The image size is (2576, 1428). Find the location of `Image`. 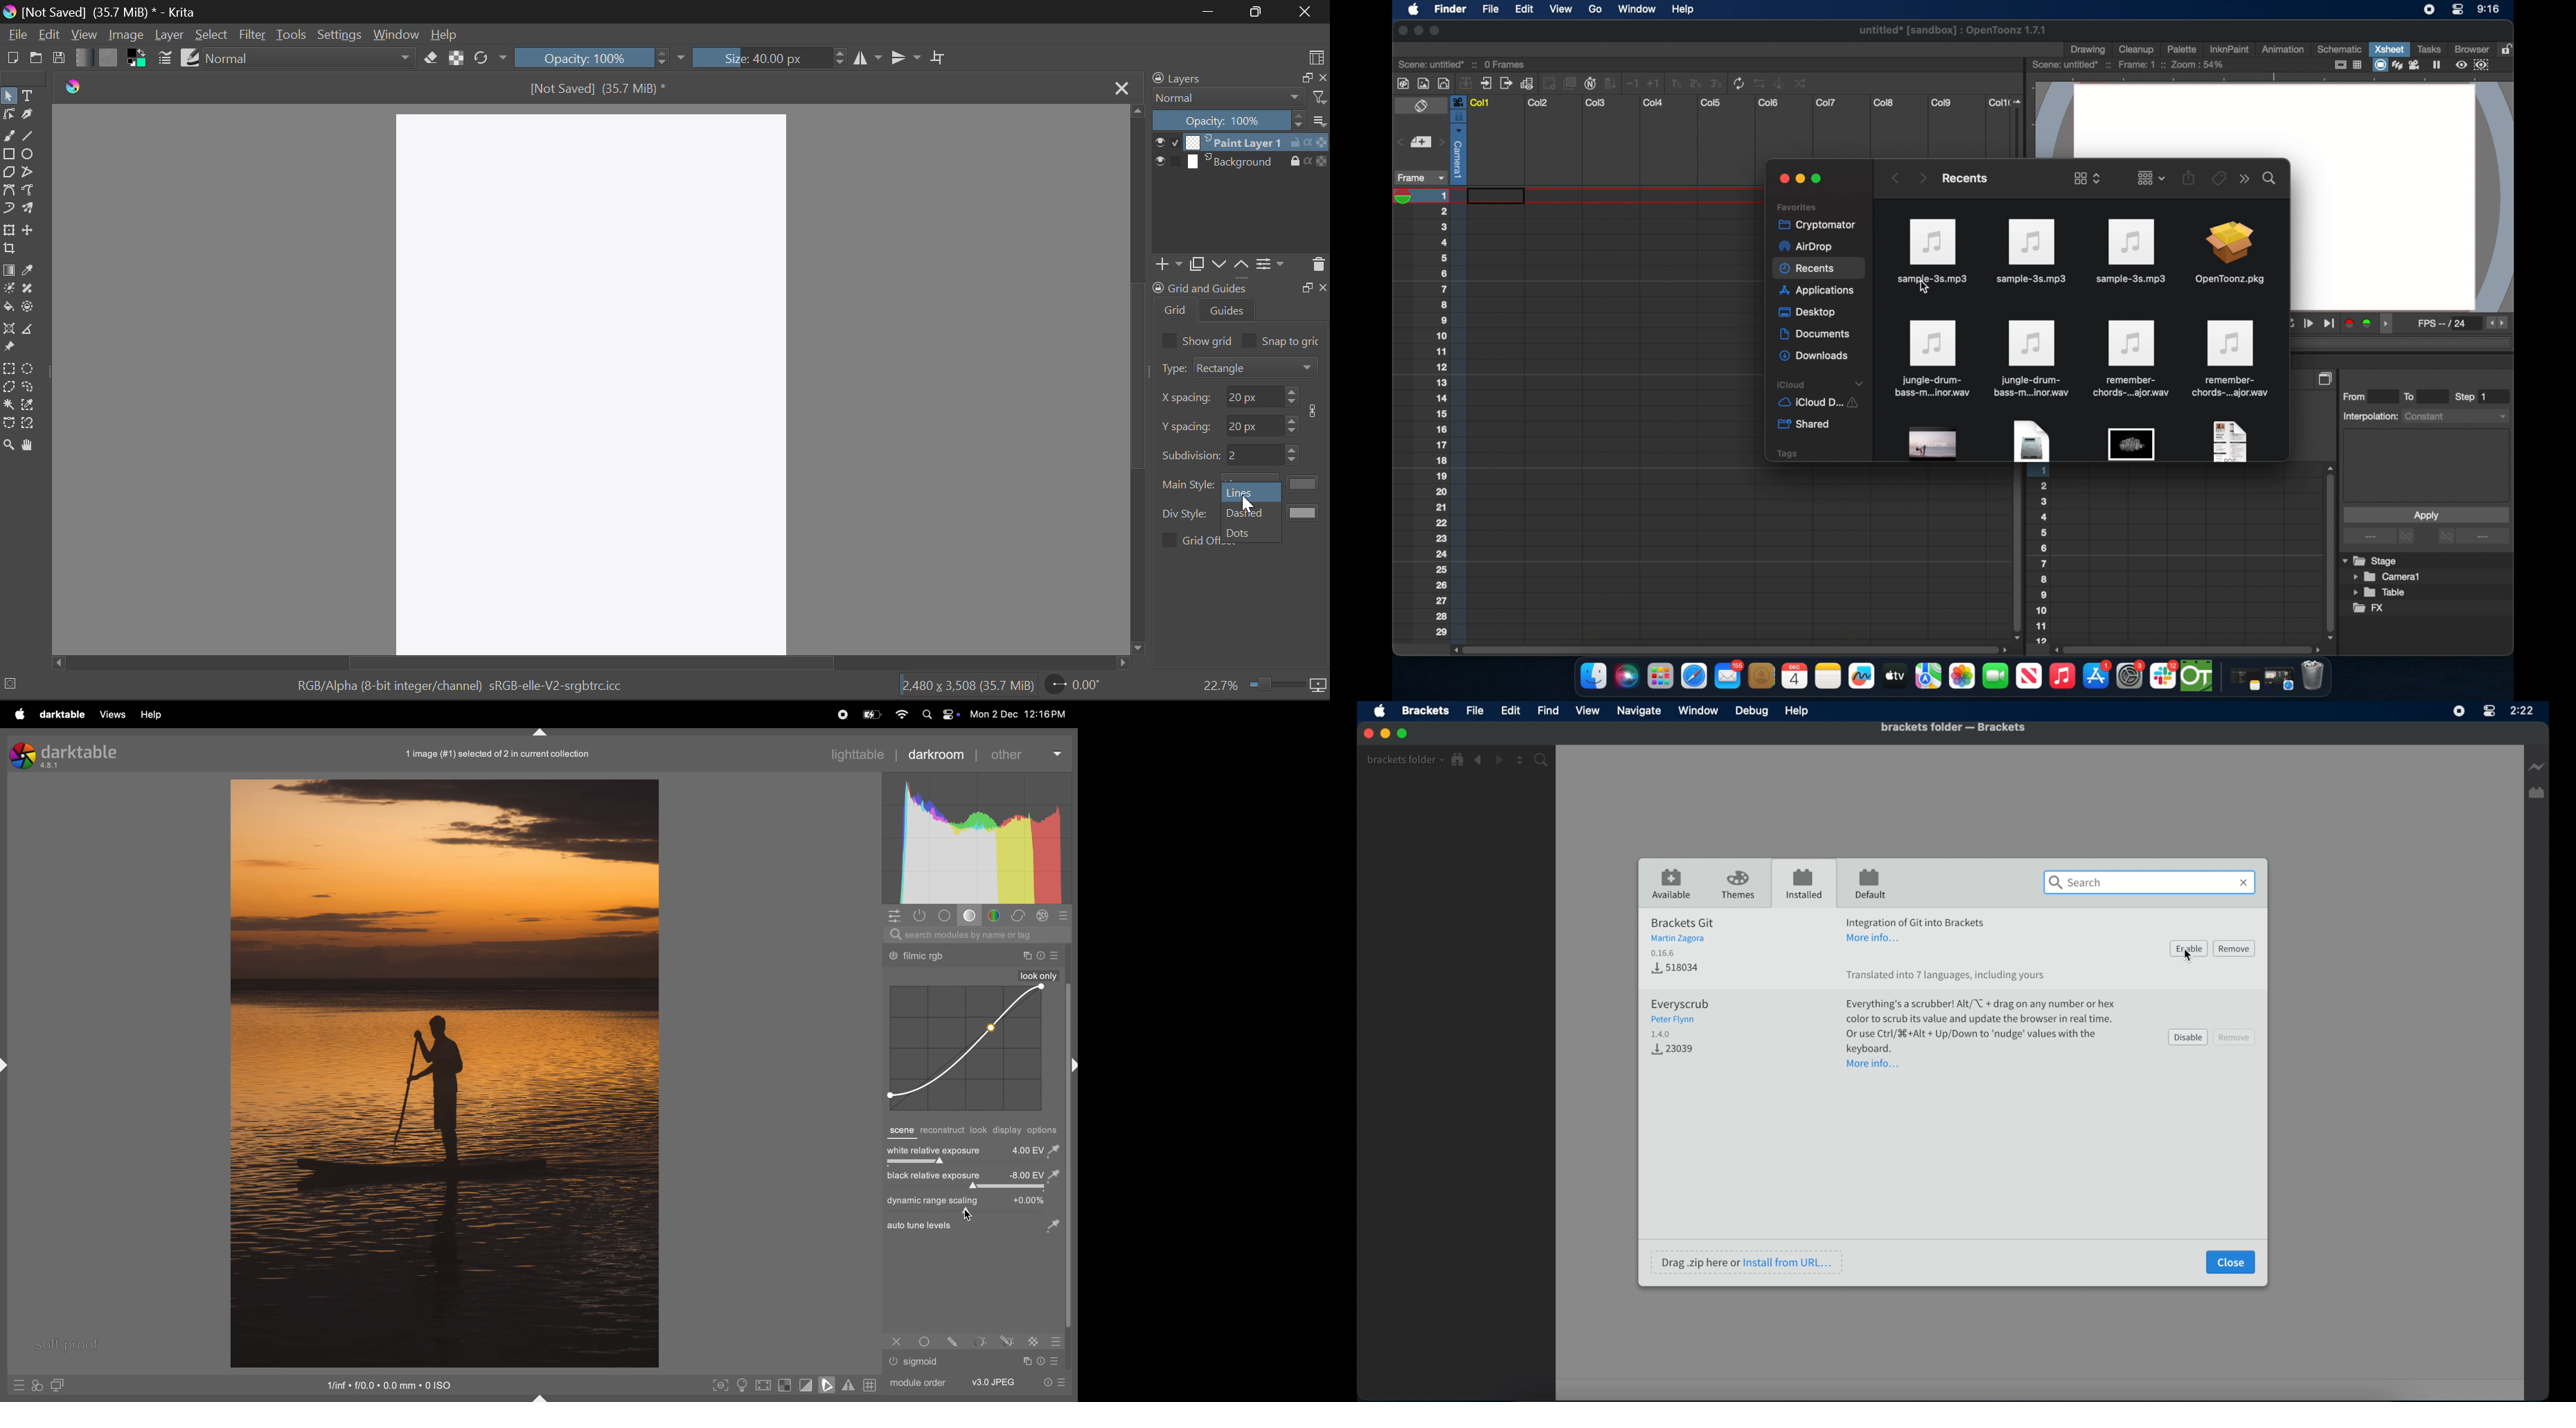

Image is located at coordinates (125, 35).